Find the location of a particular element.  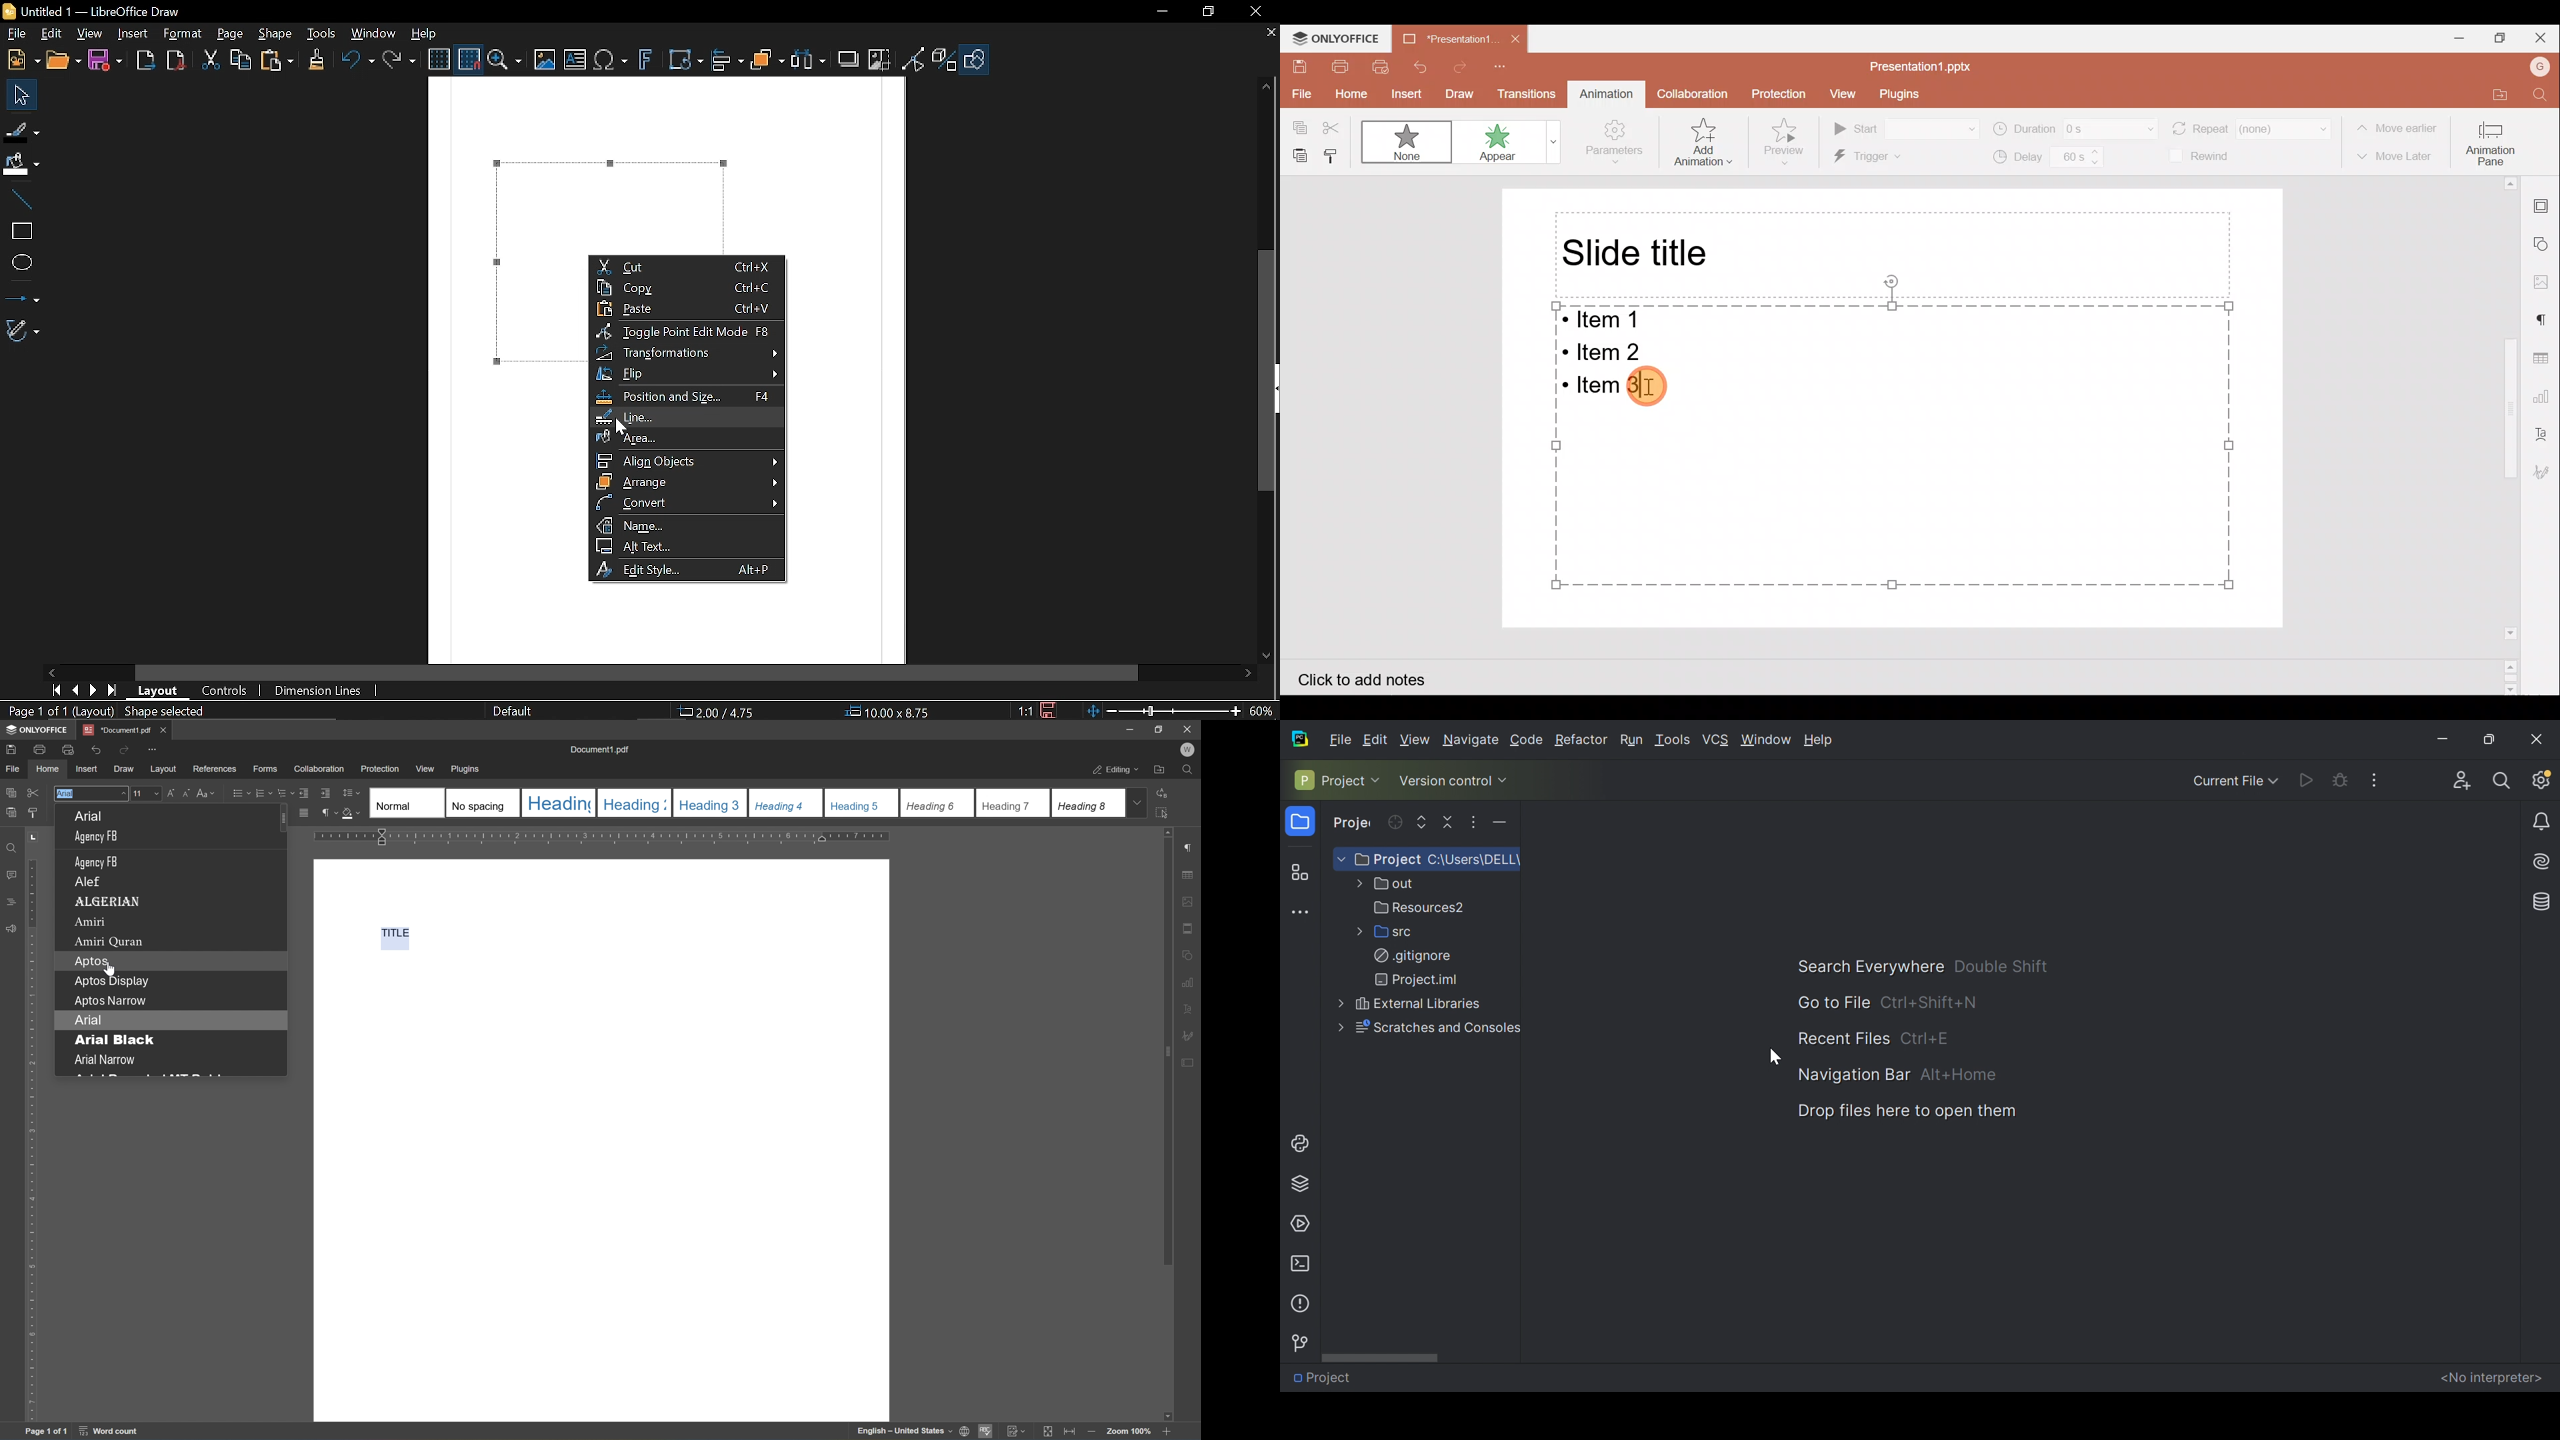

Slide master name is located at coordinates (522, 711).